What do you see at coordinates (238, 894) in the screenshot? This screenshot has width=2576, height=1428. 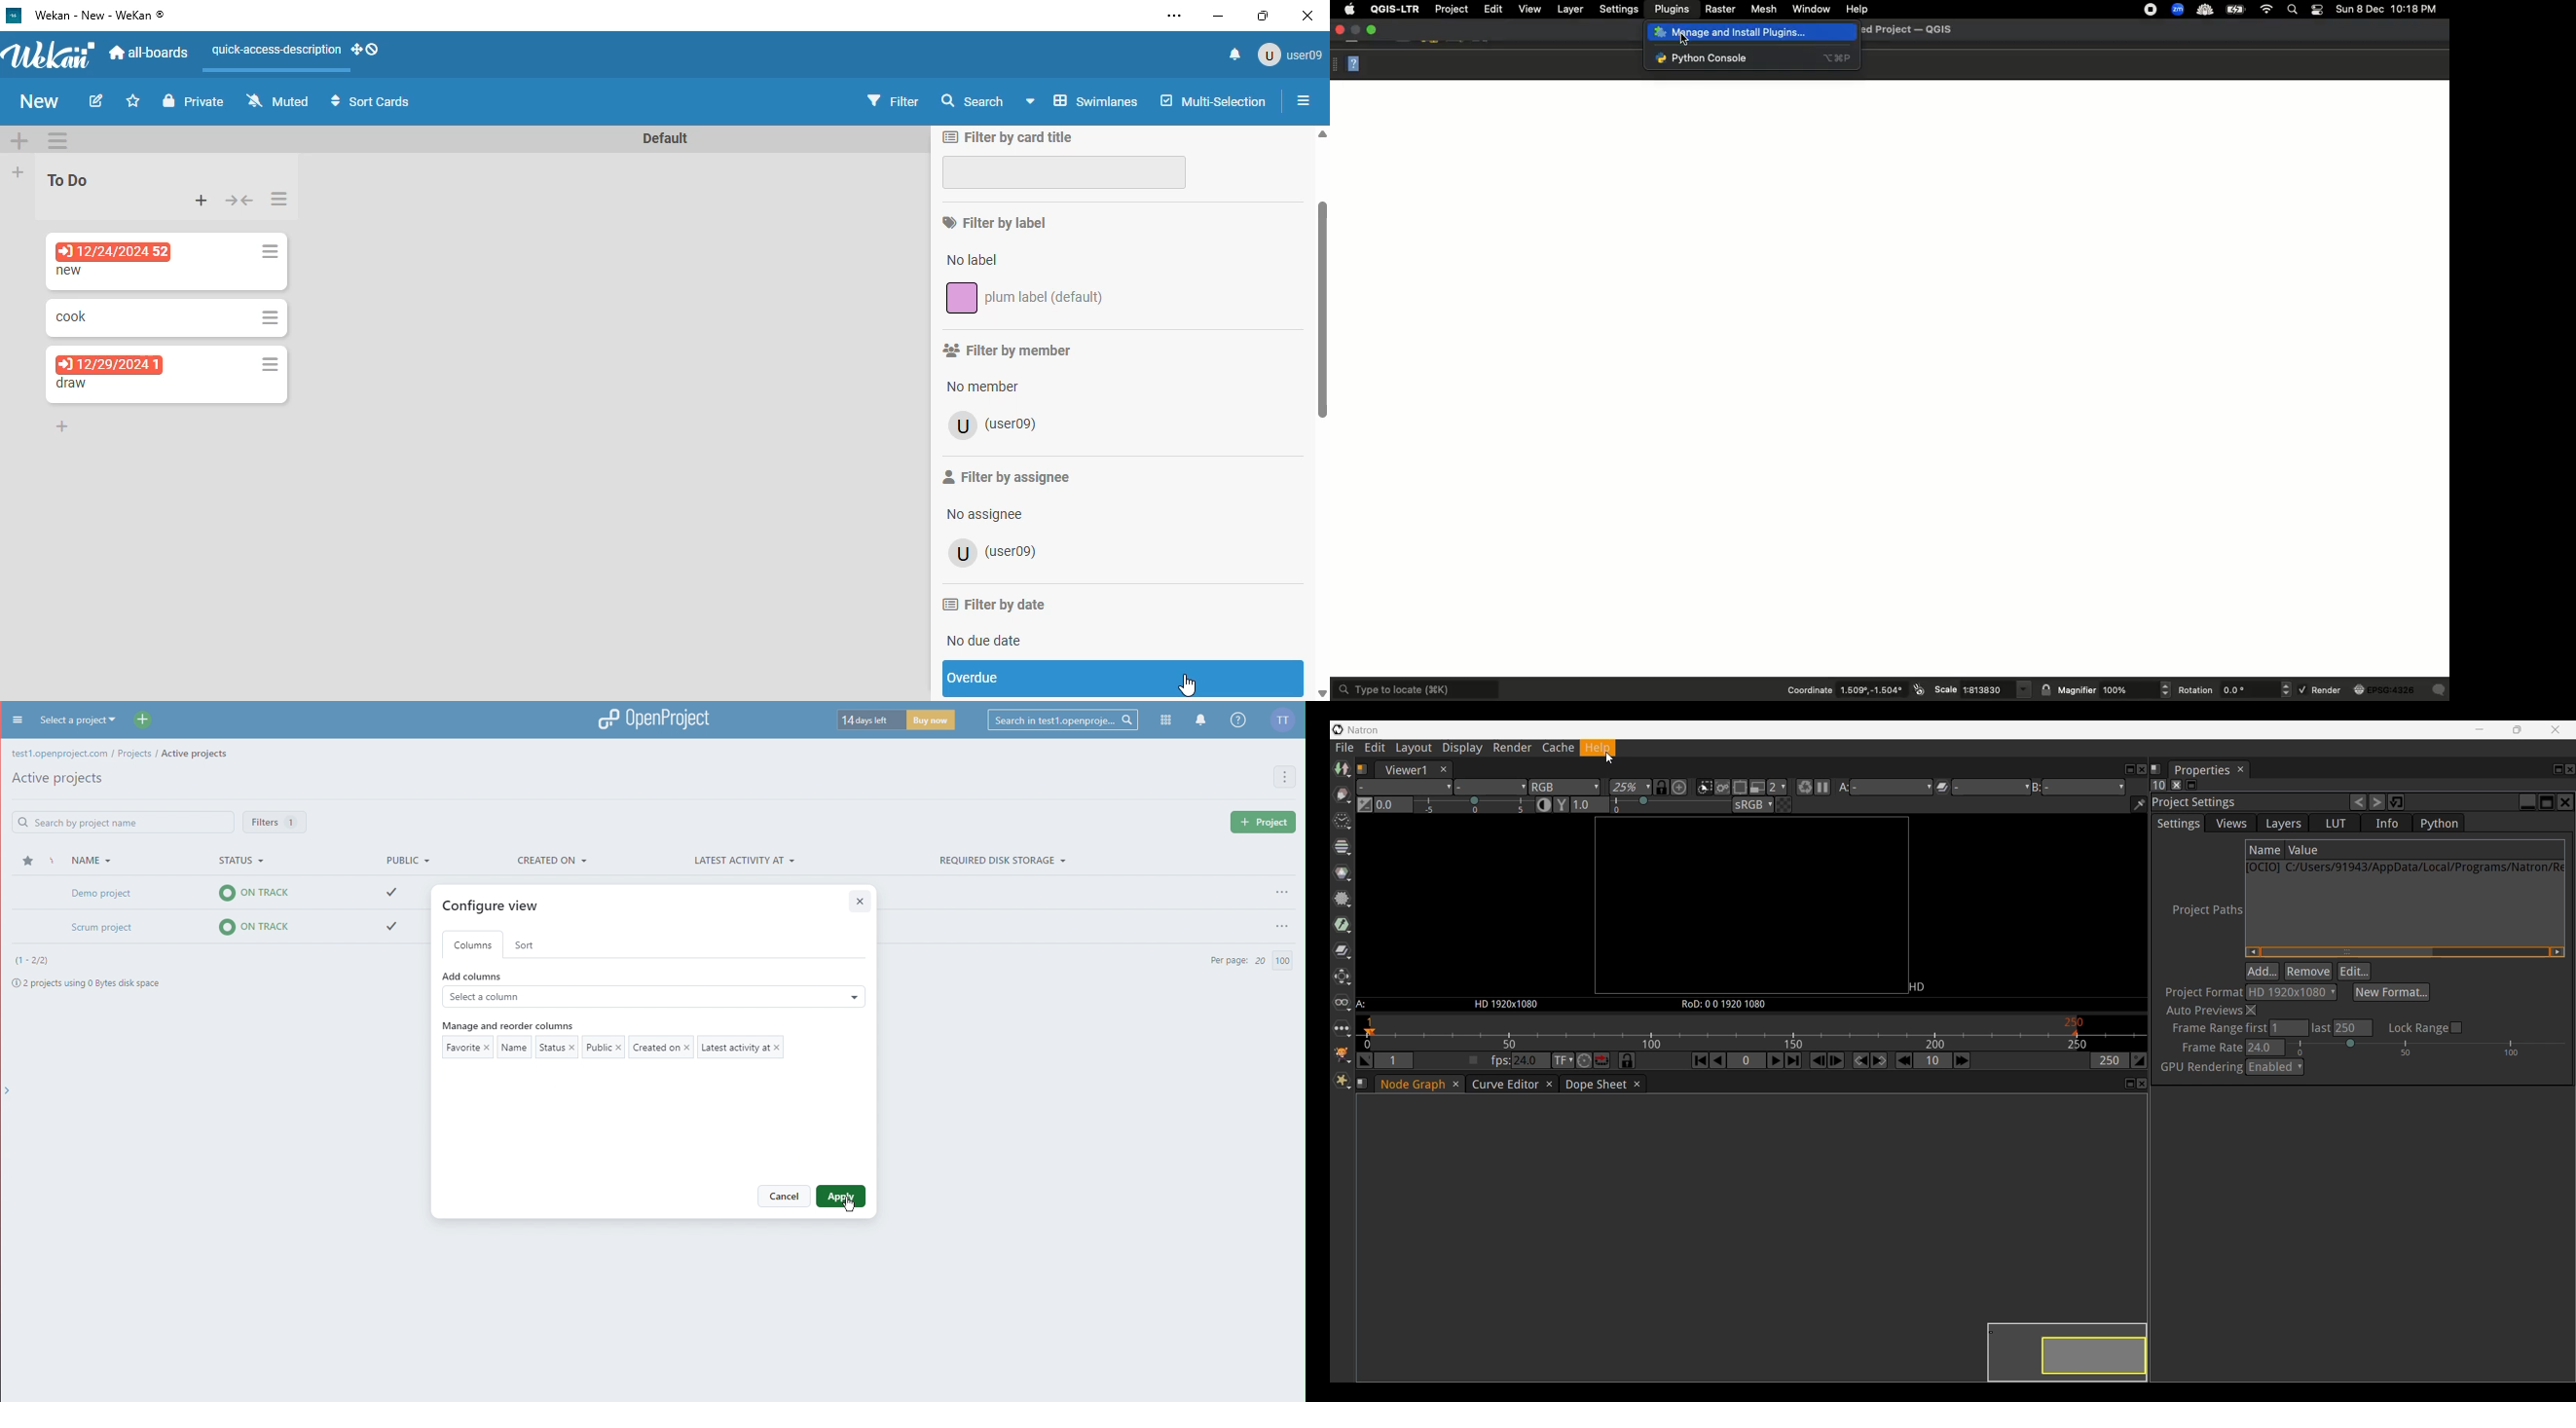 I see `Demo project` at bounding box center [238, 894].